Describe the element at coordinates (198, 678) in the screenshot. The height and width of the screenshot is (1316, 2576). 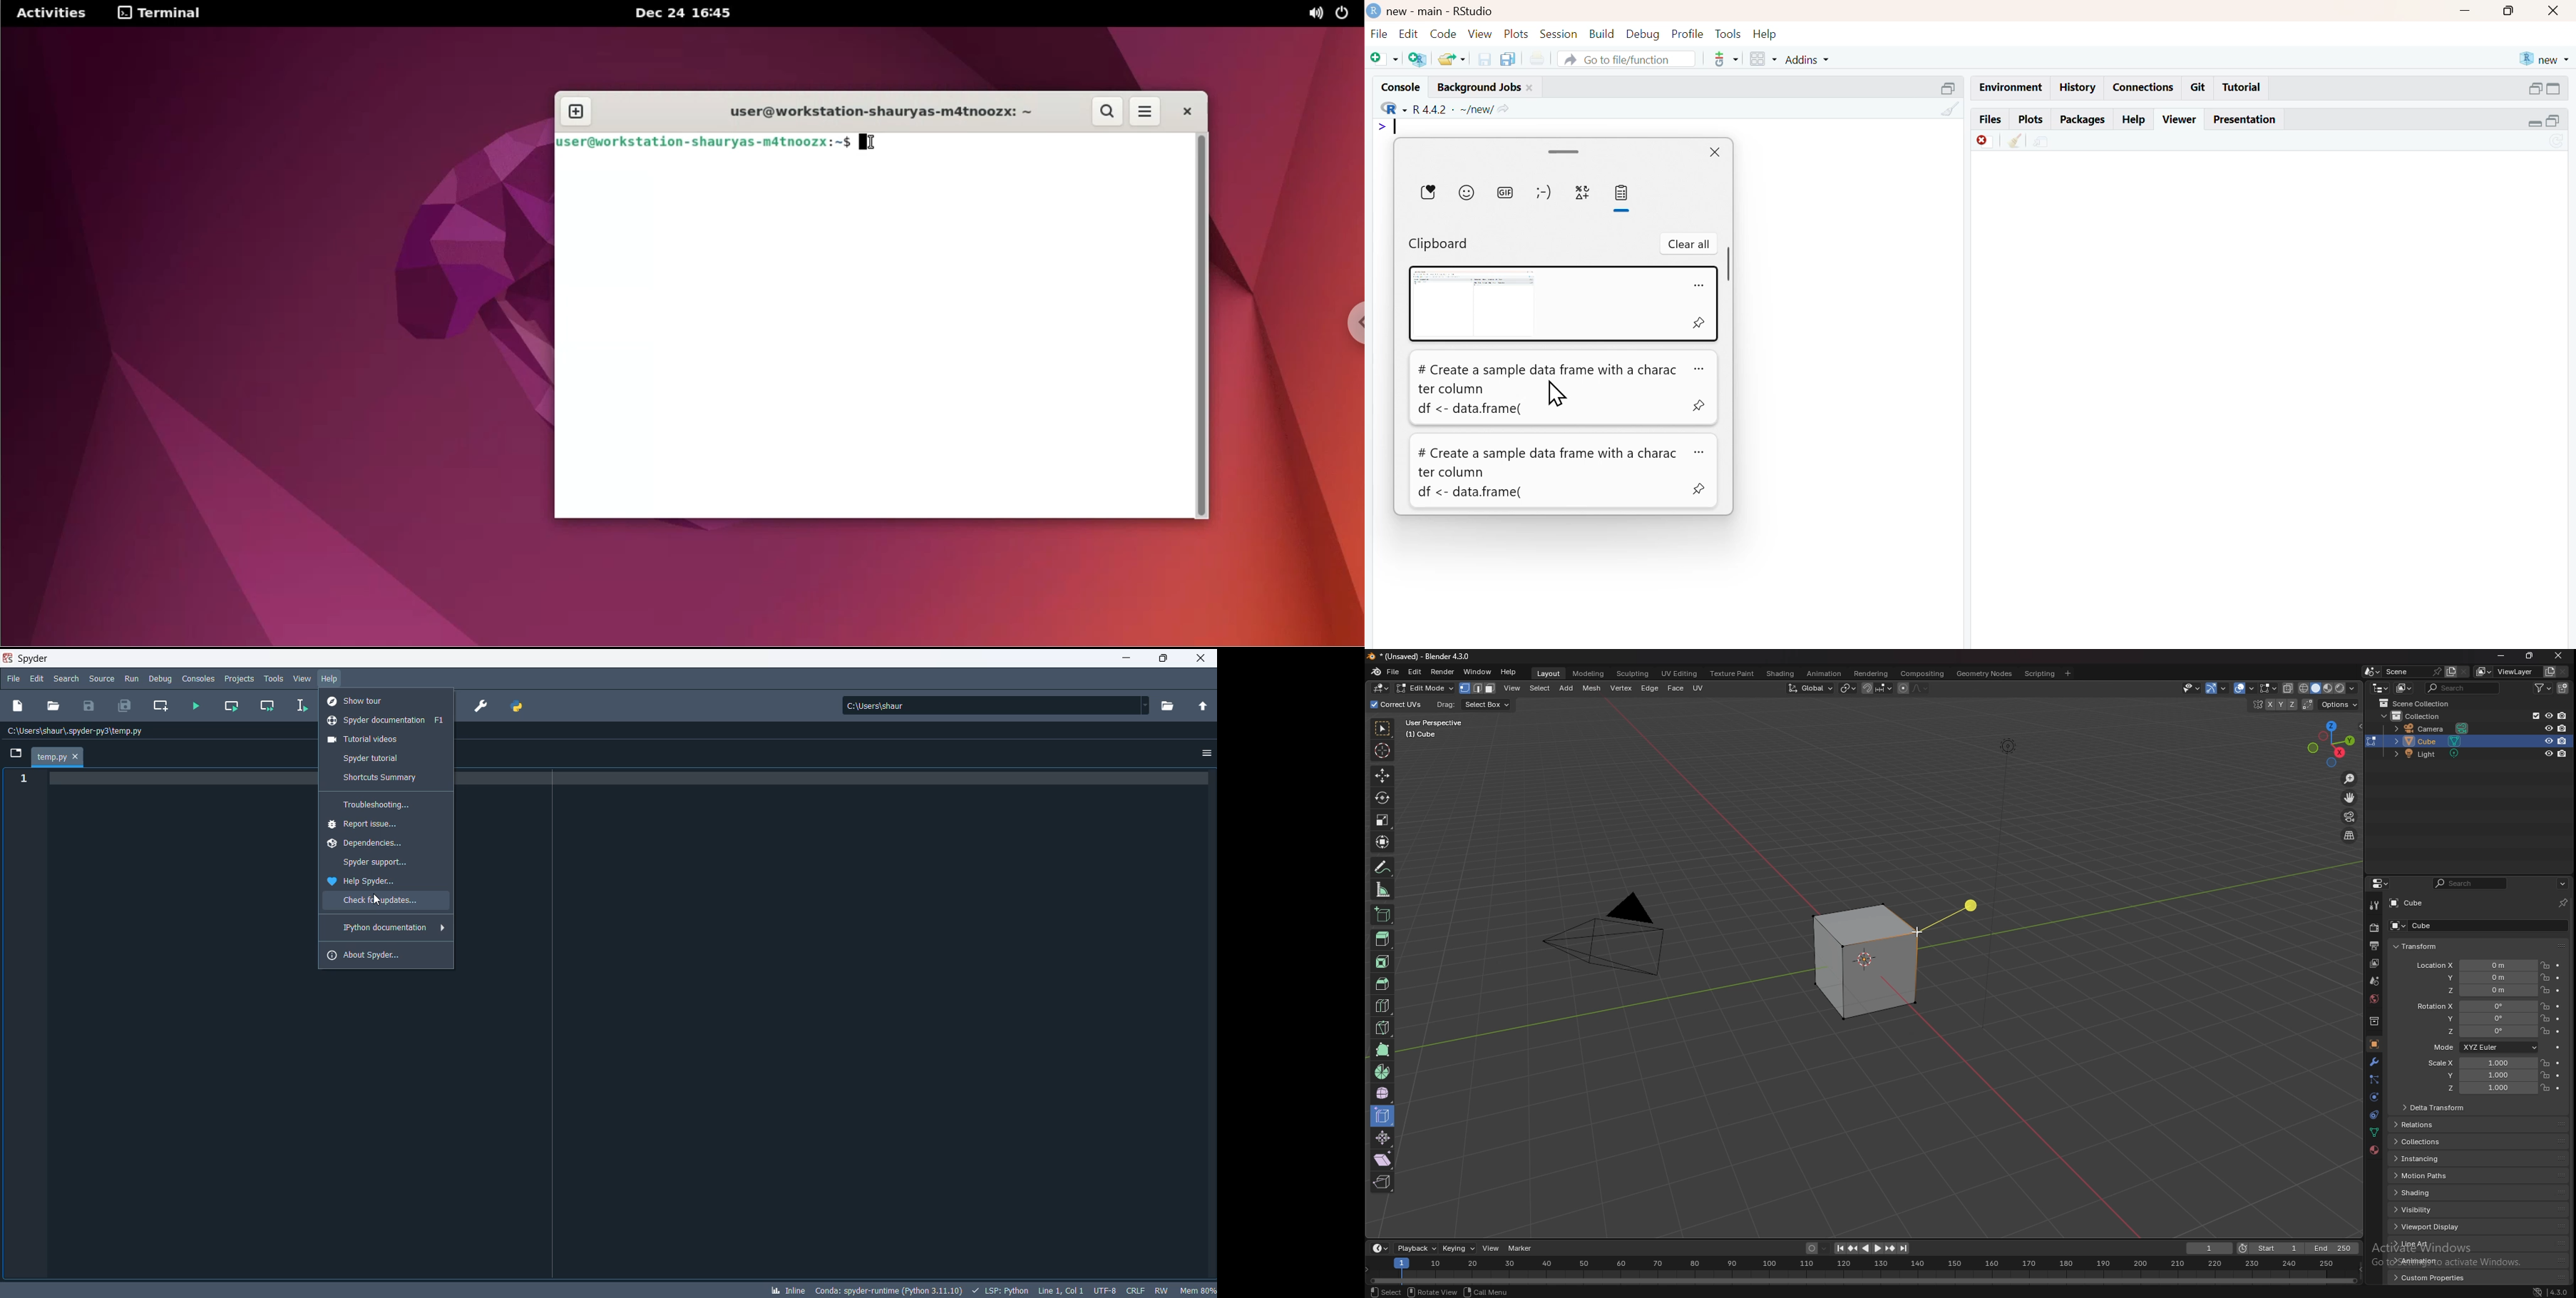
I see `consoles` at that location.